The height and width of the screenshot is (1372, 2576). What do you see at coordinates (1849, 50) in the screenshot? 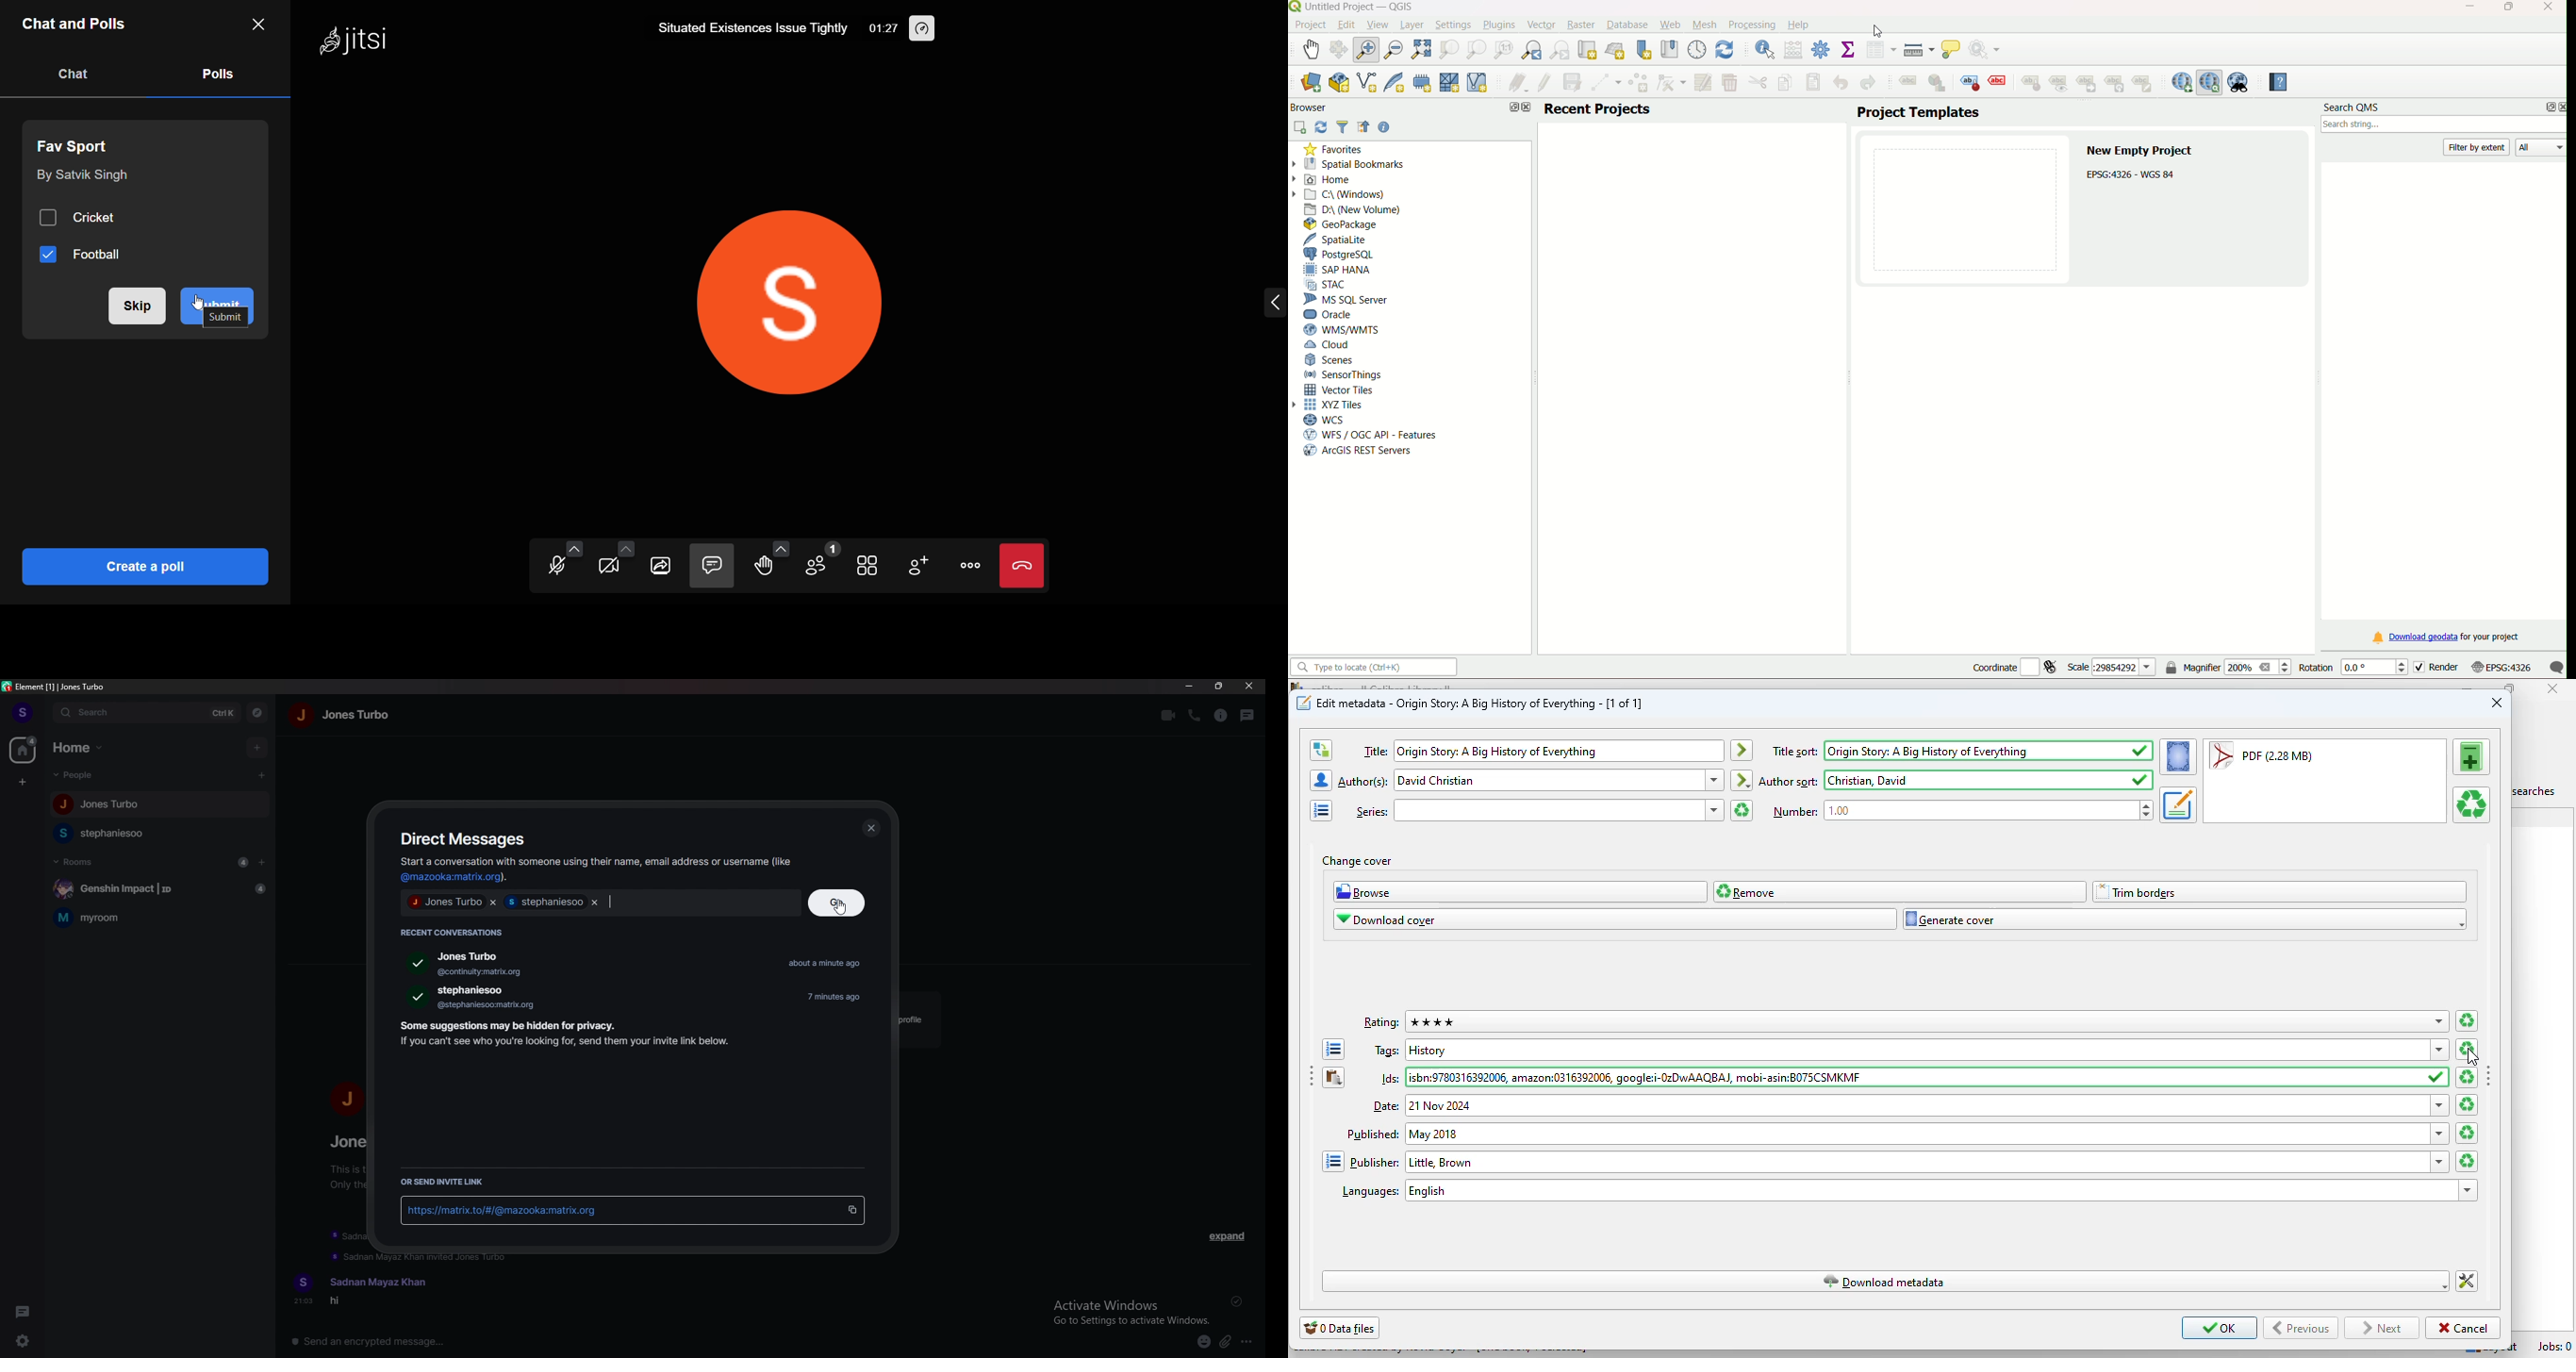
I see `show statistical summary` at bounding box center [1849, 50].